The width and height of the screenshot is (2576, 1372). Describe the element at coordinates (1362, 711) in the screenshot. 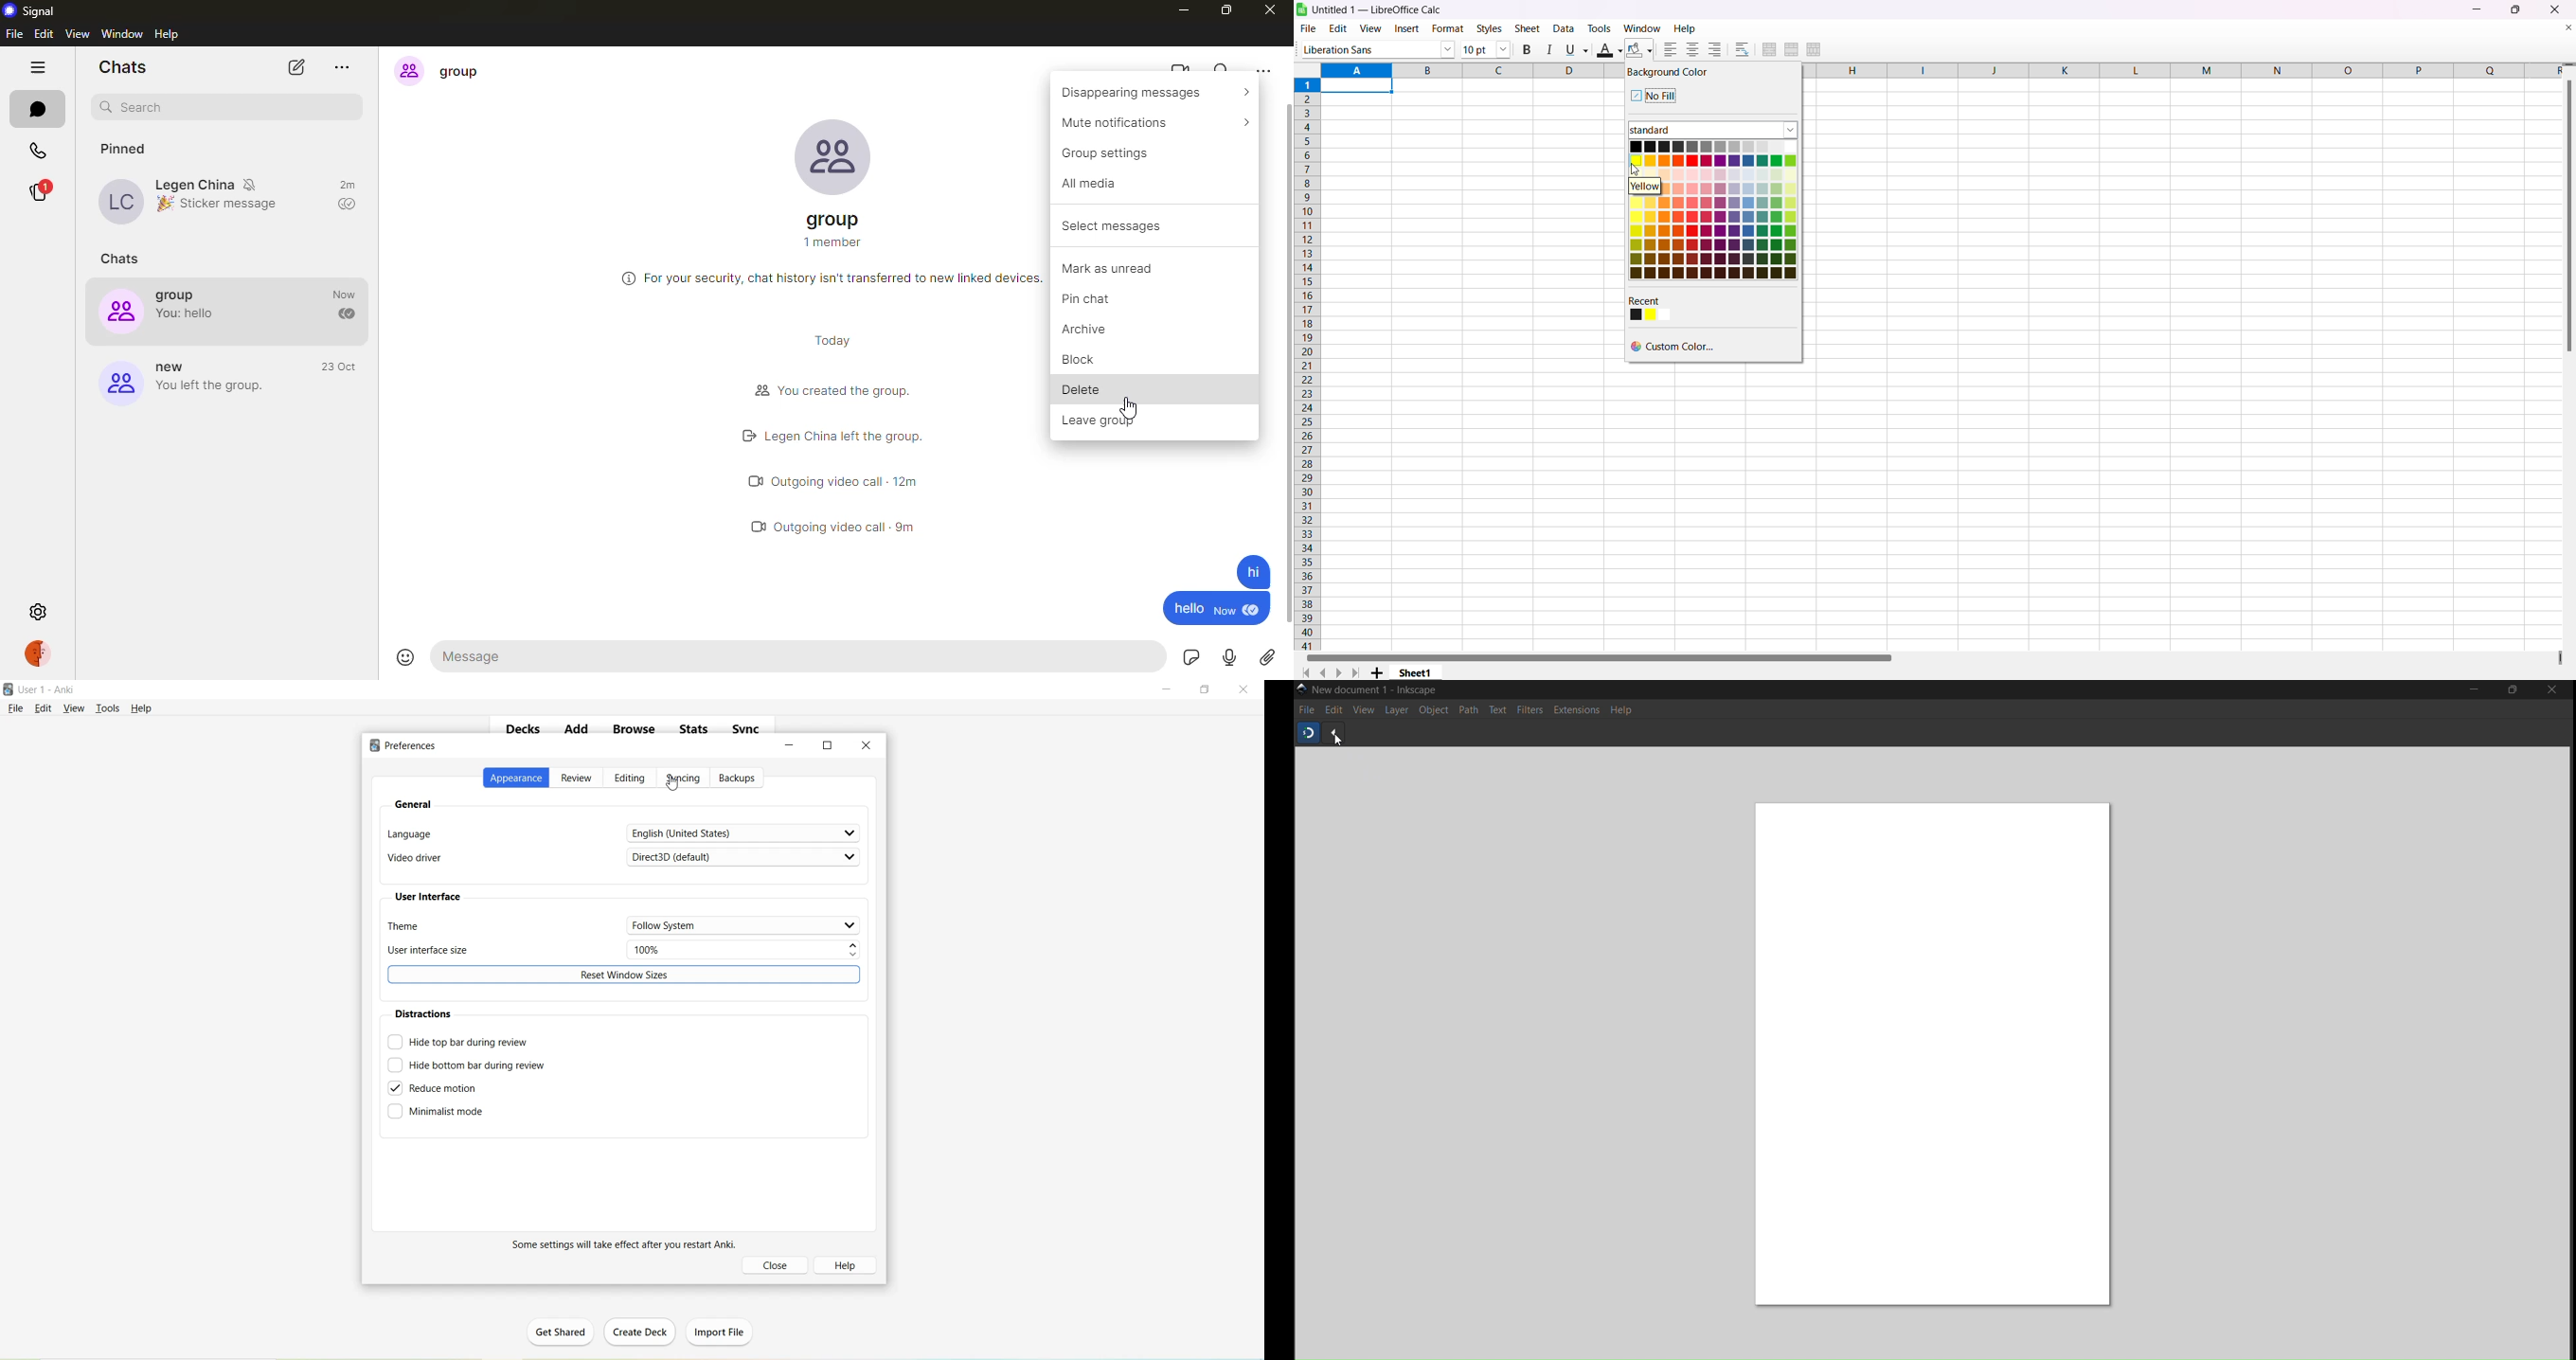

I see `view` at that location.